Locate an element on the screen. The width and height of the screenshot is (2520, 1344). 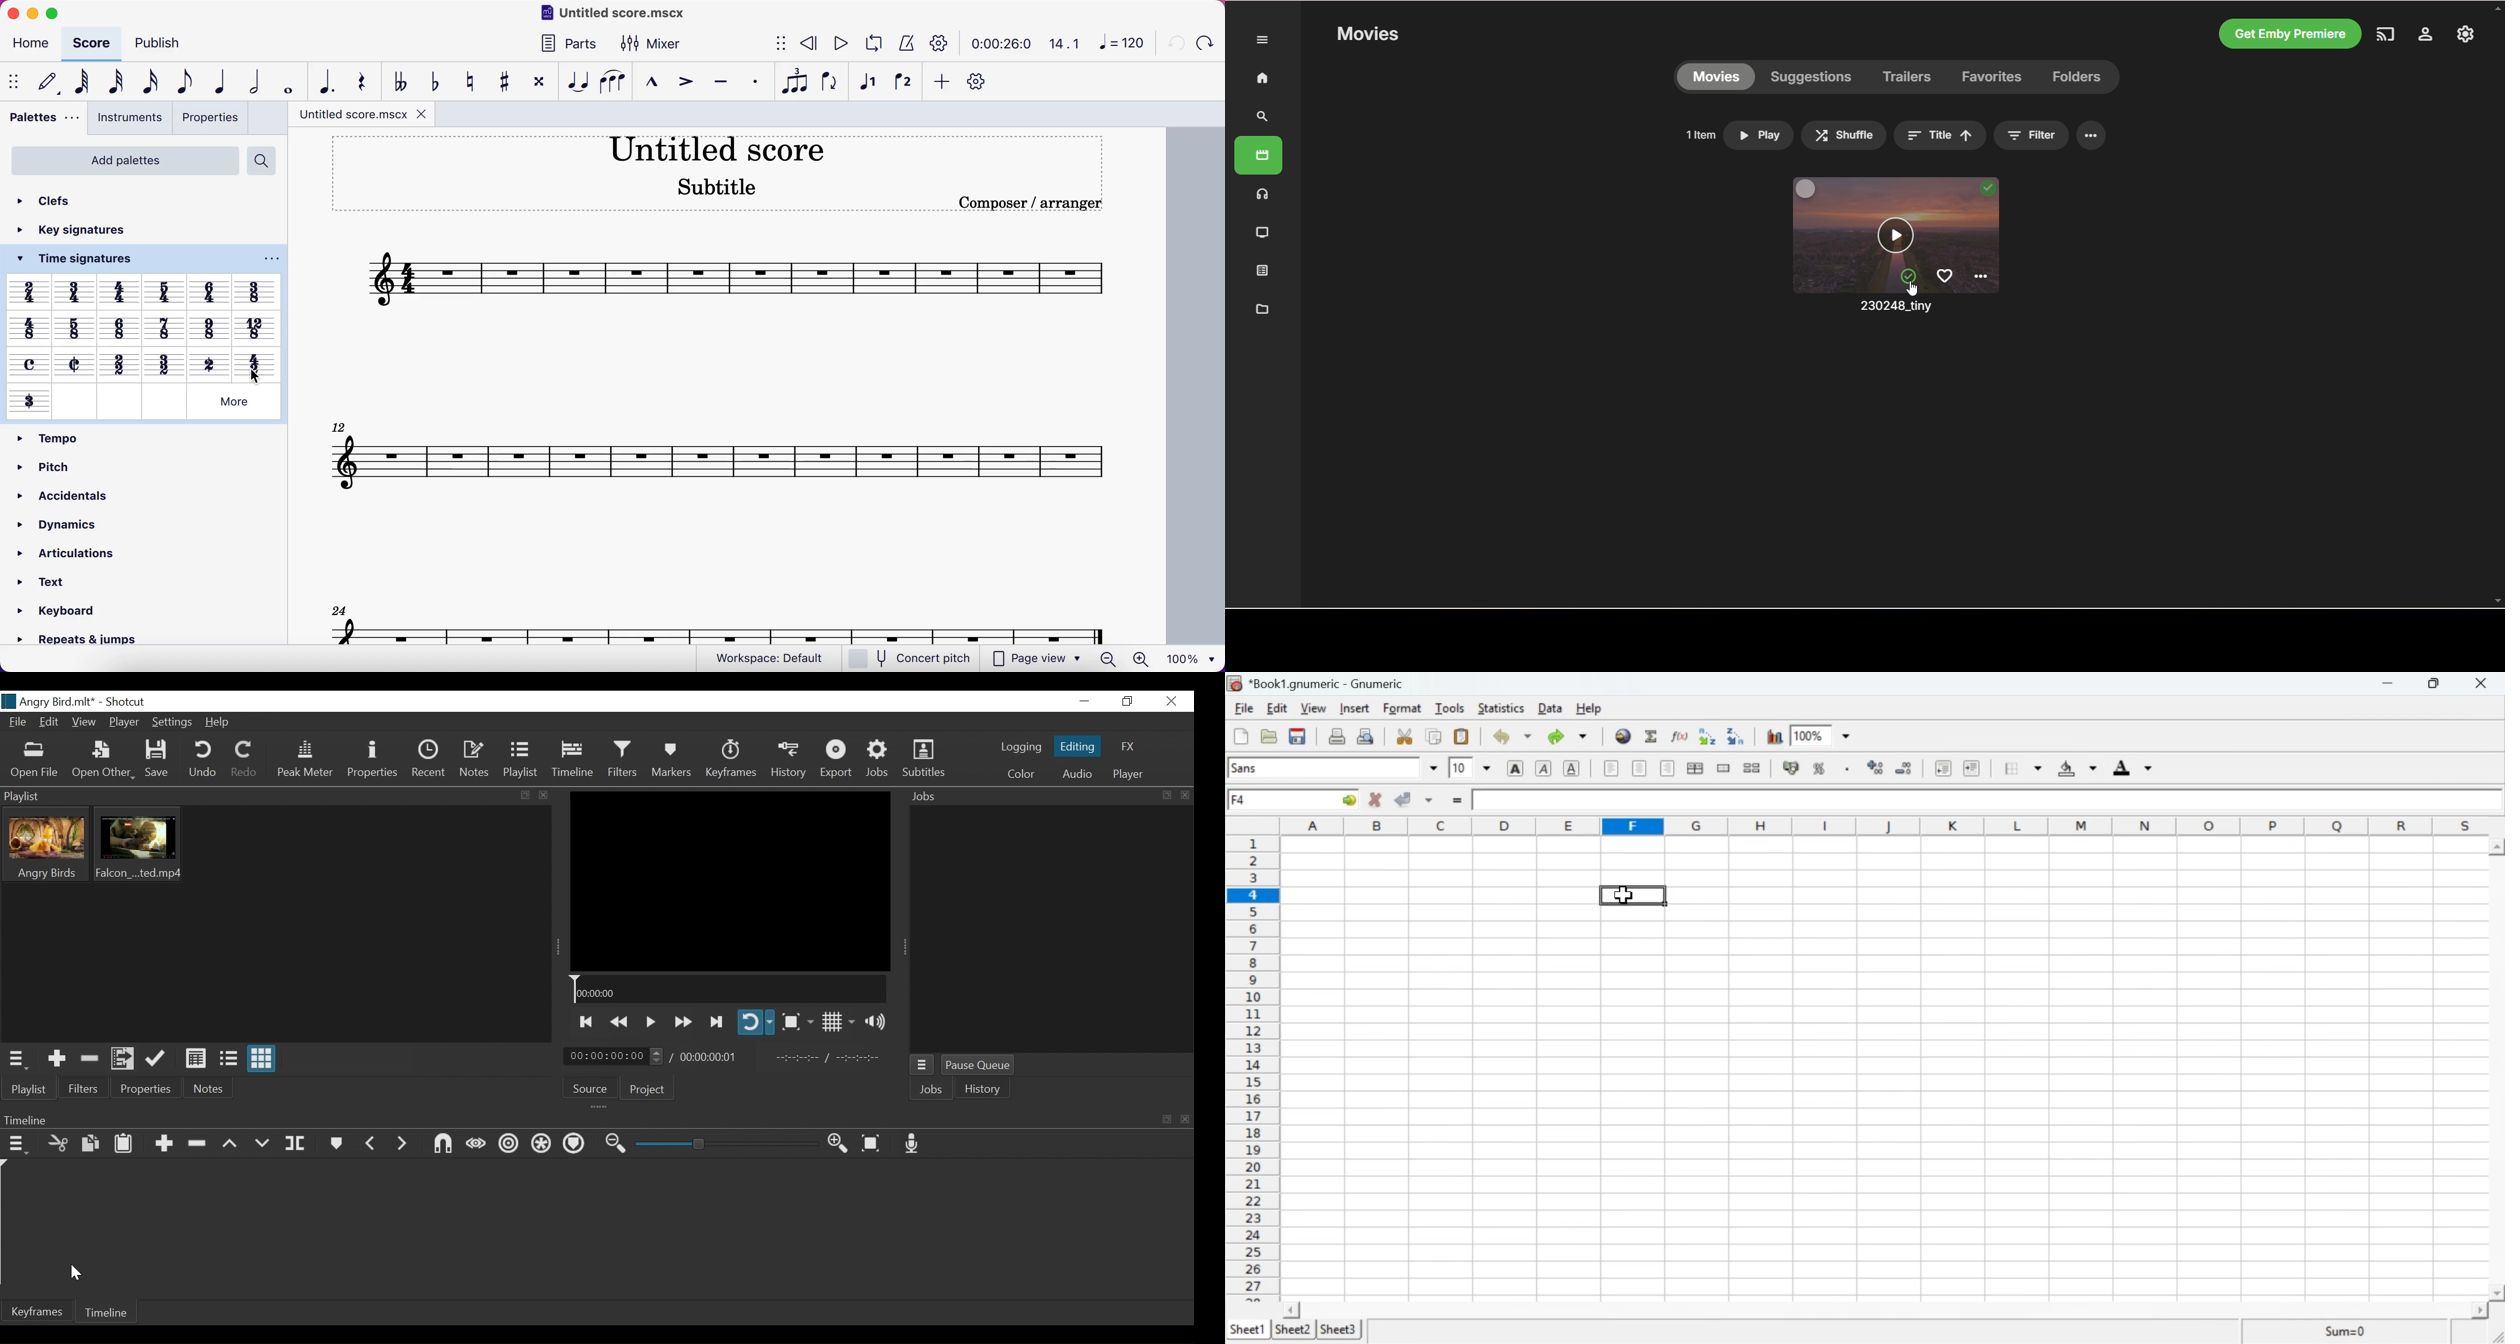
Underline is located at coordinates (1572, 769).